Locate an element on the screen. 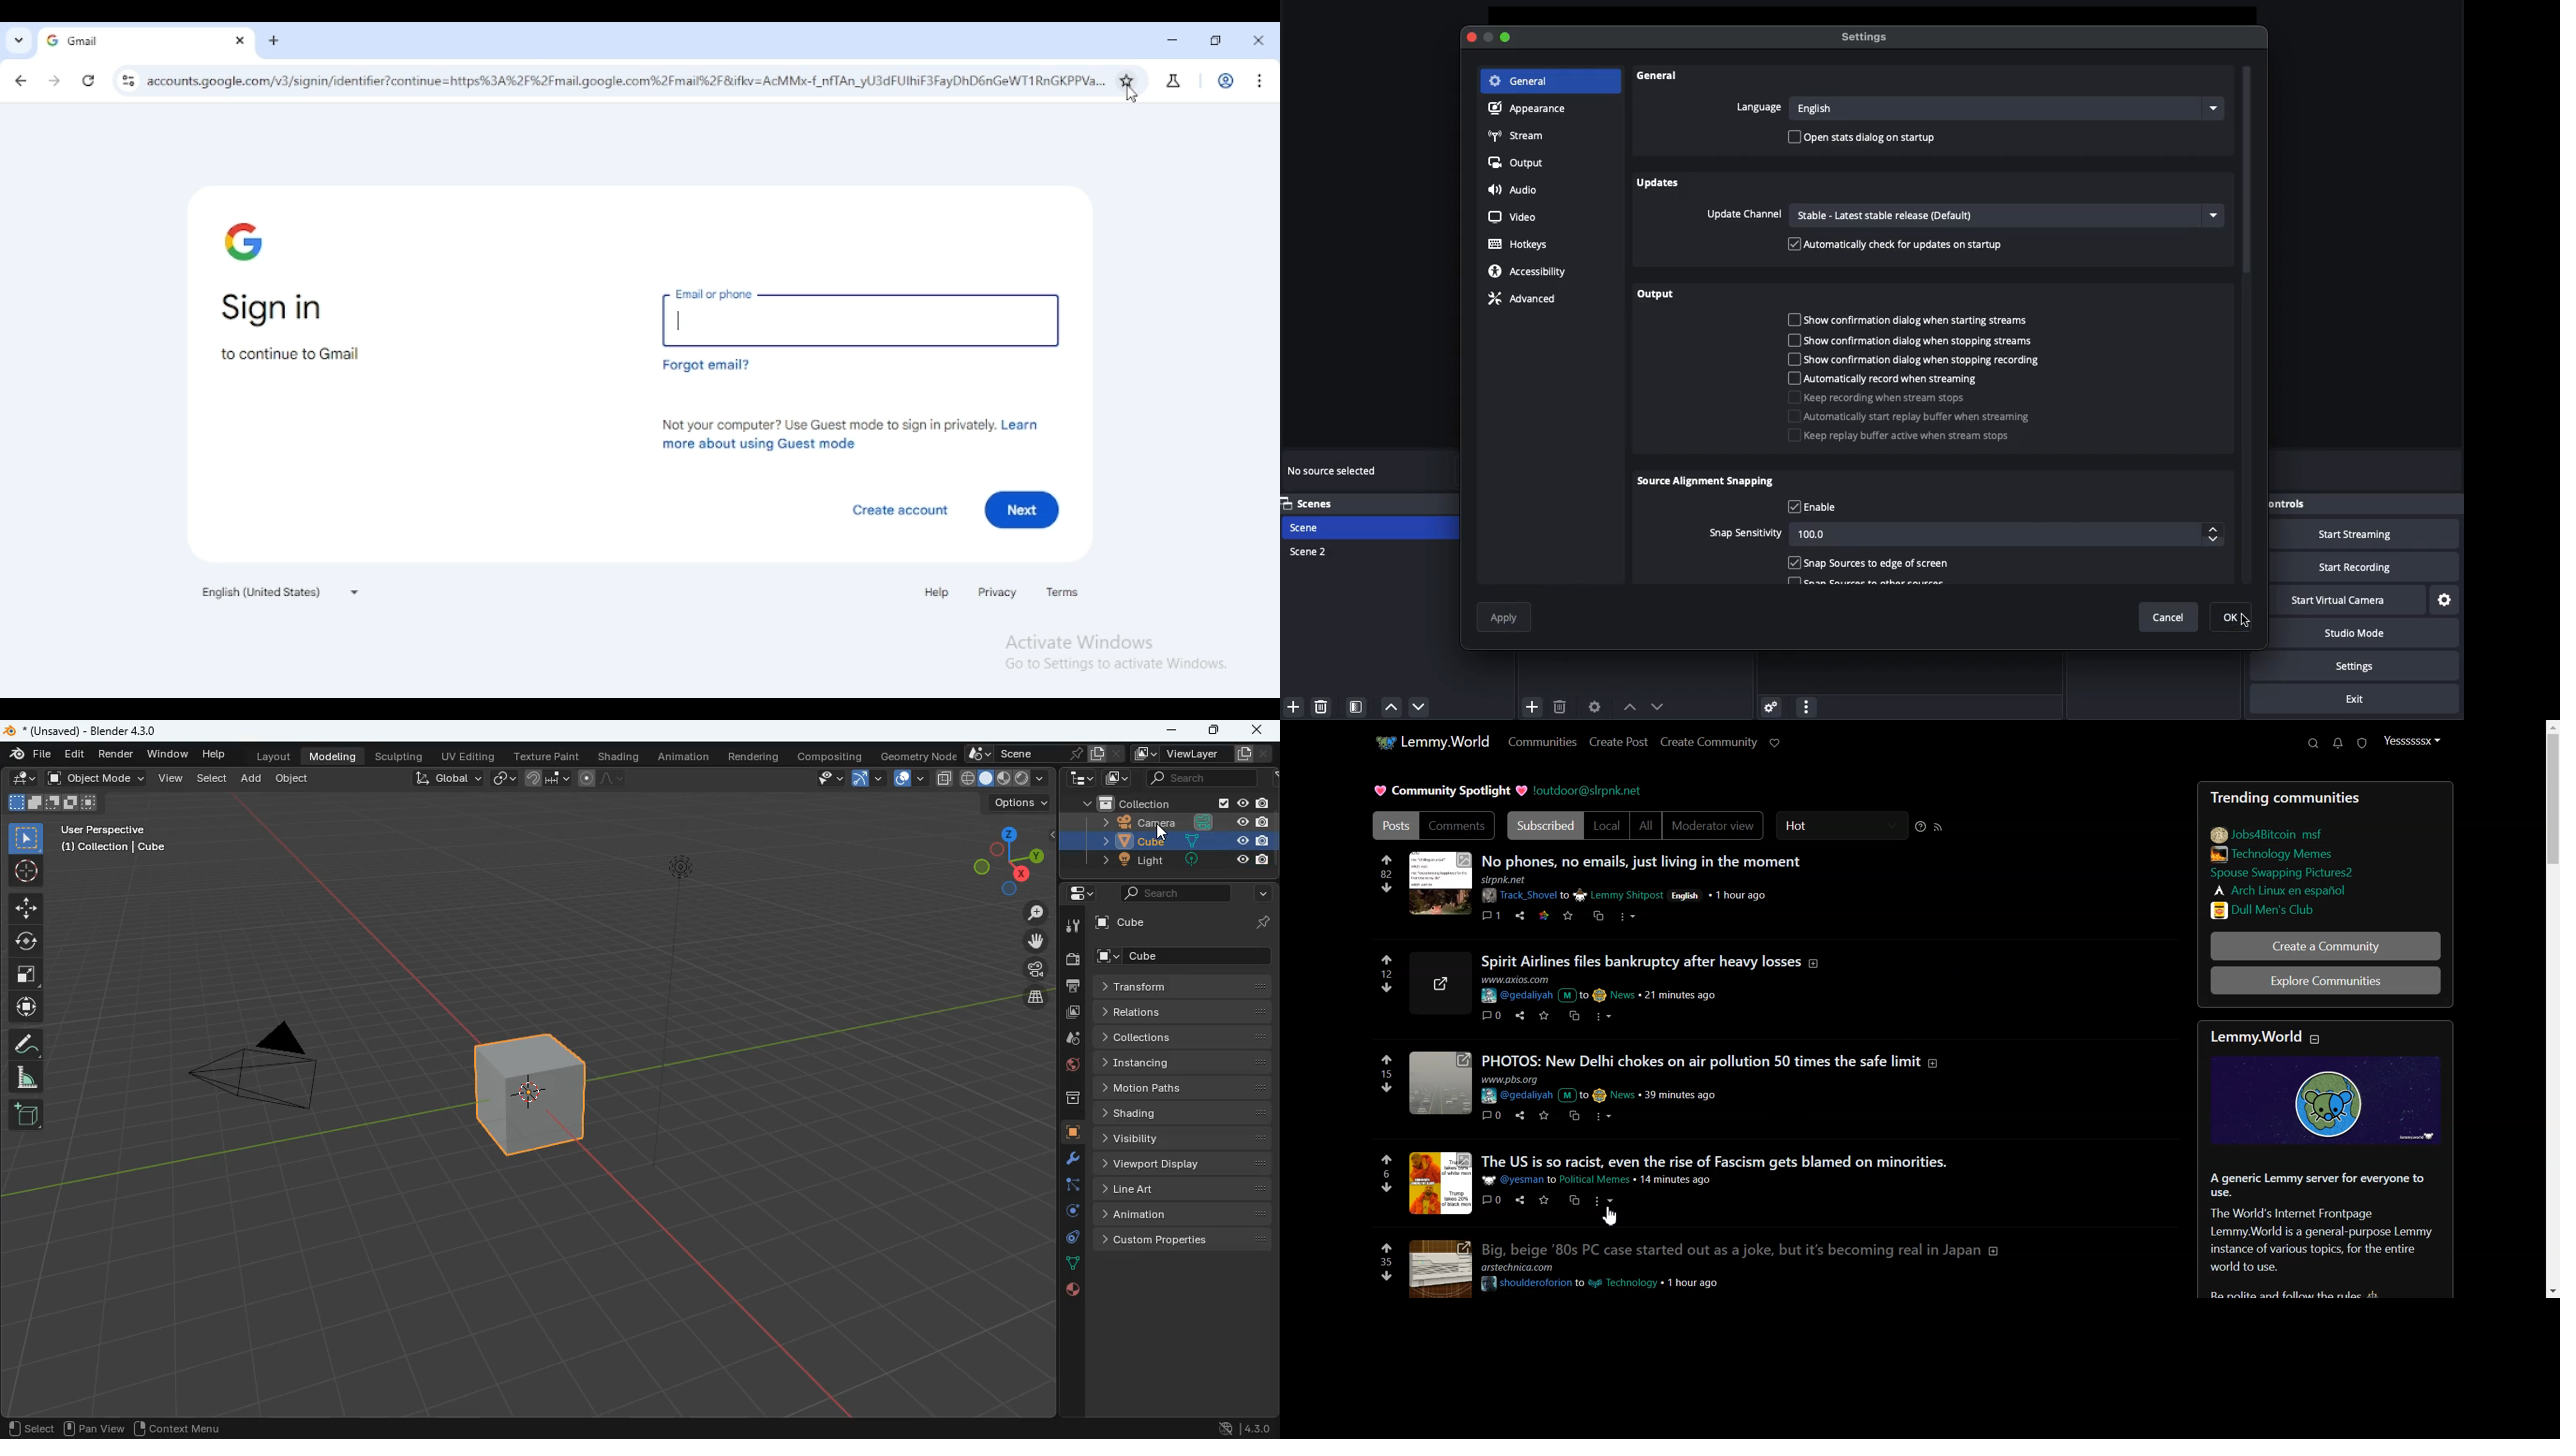 The image size is (2576, 1456). visibility is located at coordinates (1184, 1139).